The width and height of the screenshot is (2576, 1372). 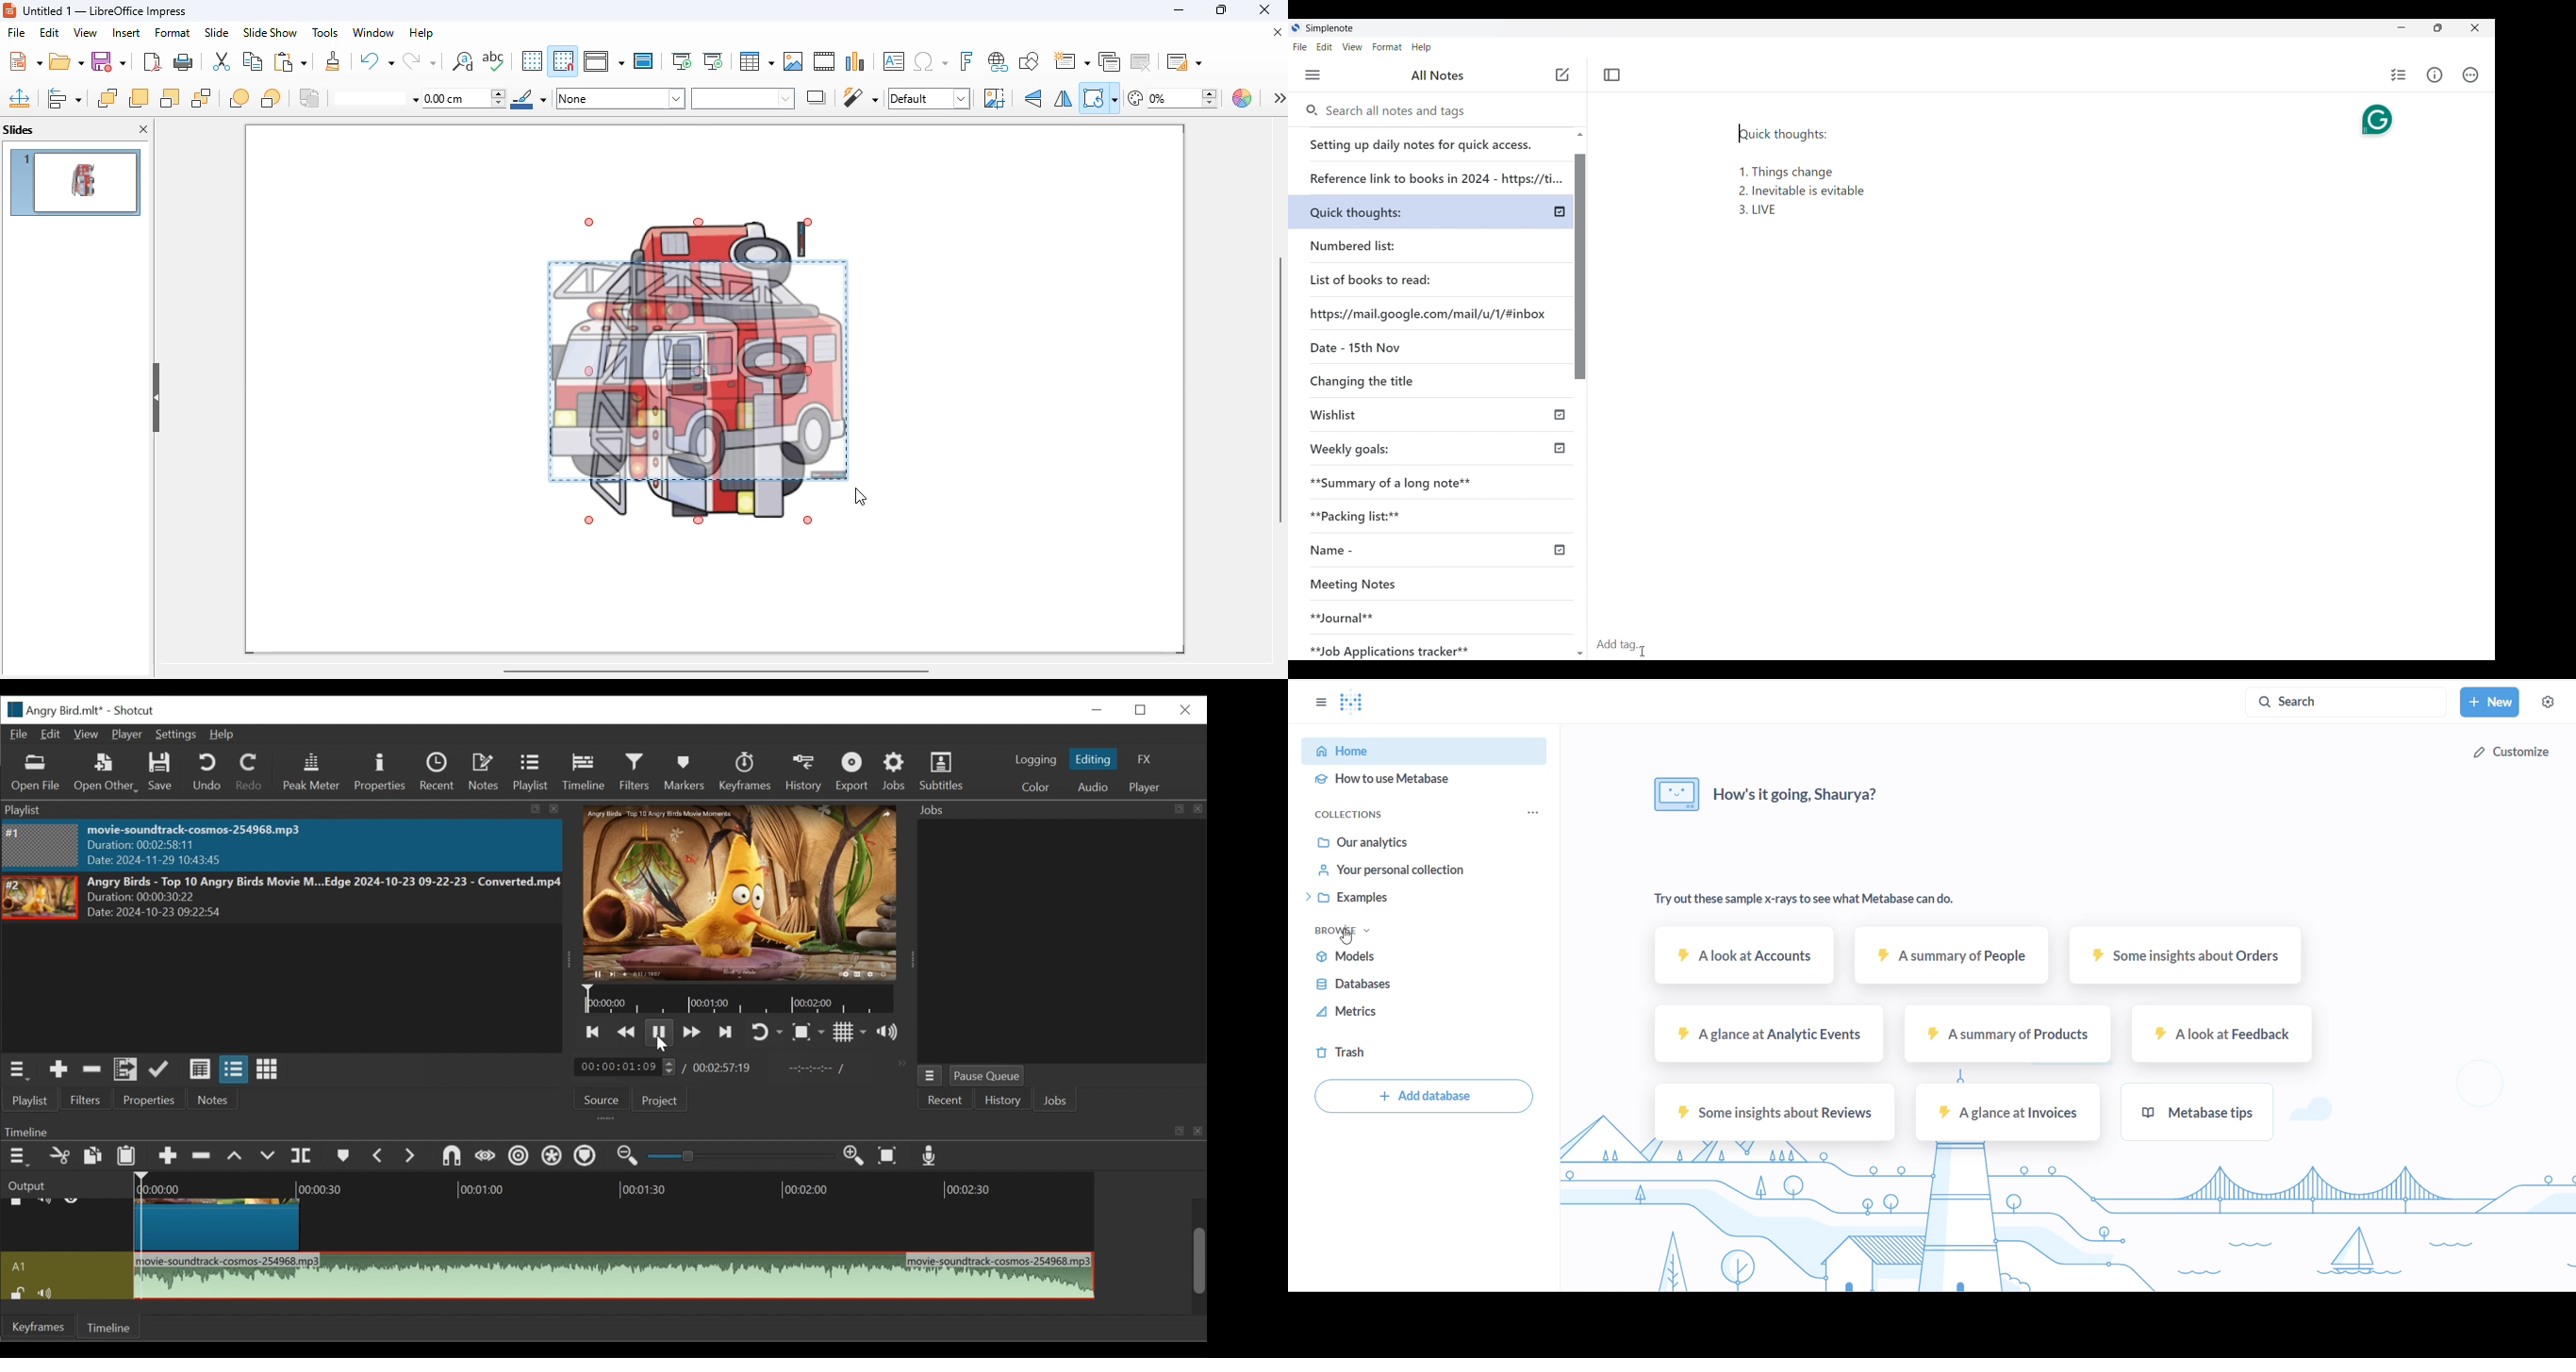 What do you see at coordinates (744, 771) in the screenshot?
I see `Keyframes` at bounding box center [744, 771].